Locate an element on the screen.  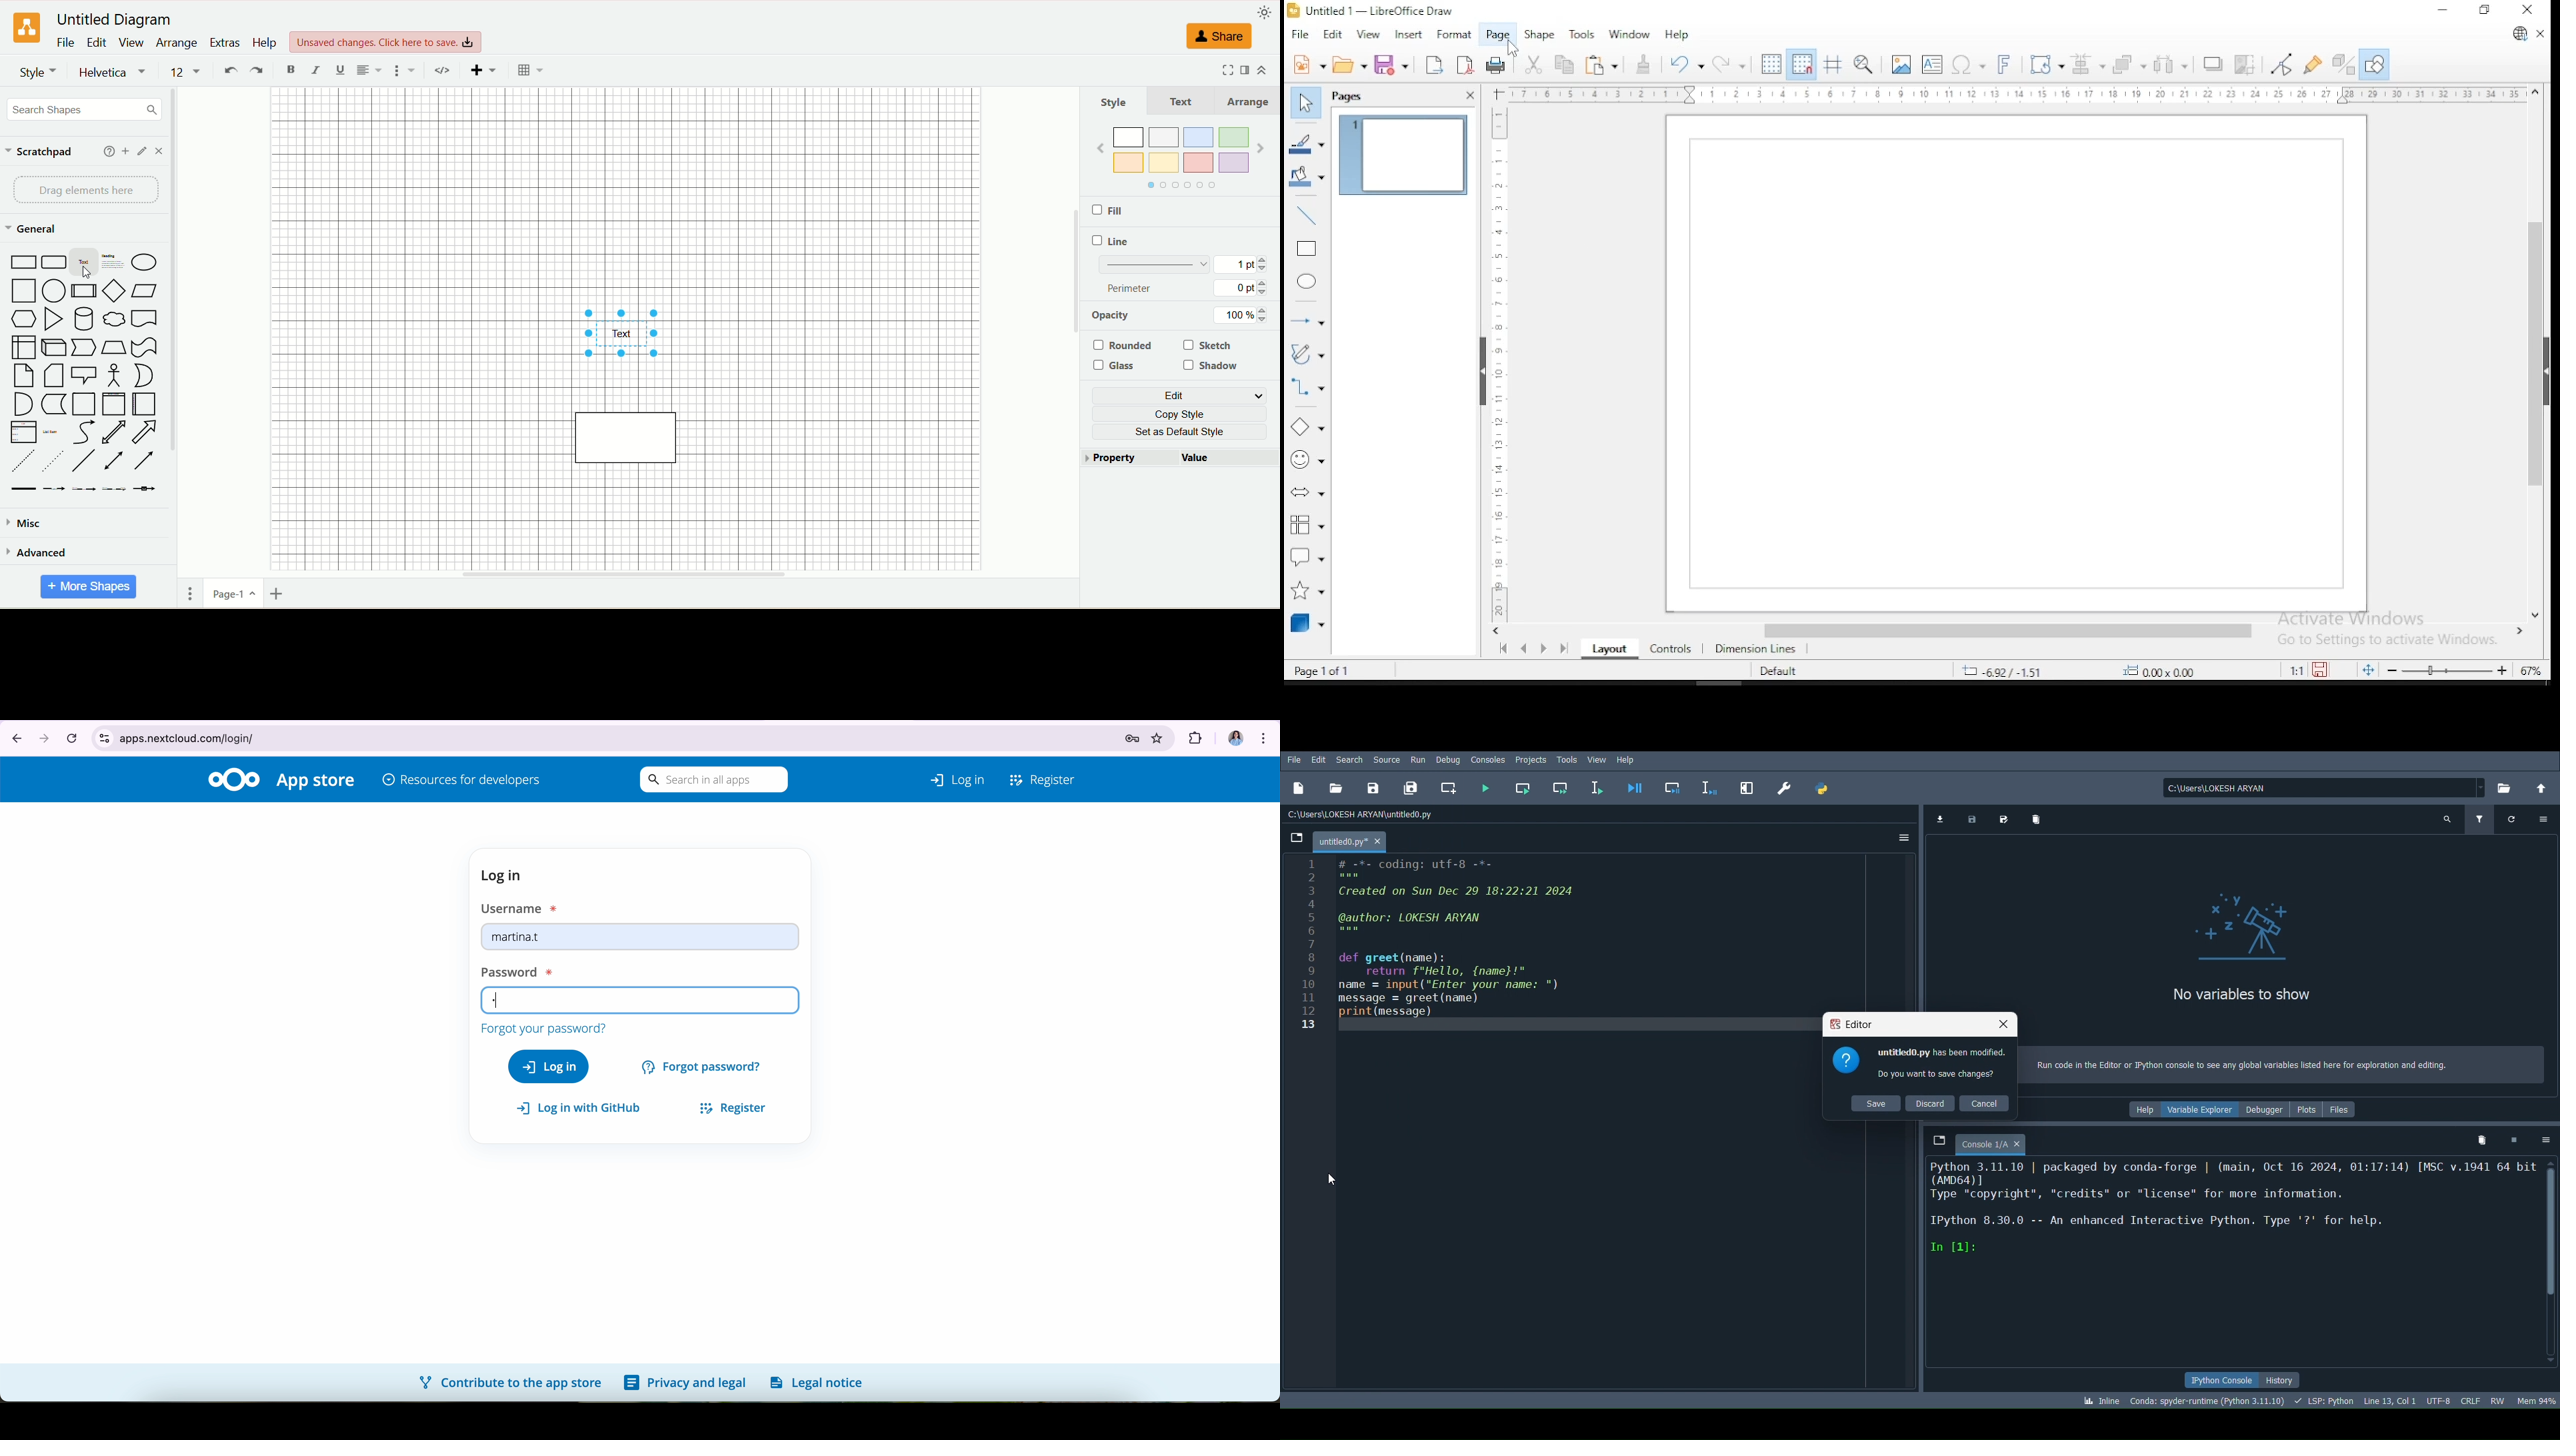
help is located at coordinates (105, 152).